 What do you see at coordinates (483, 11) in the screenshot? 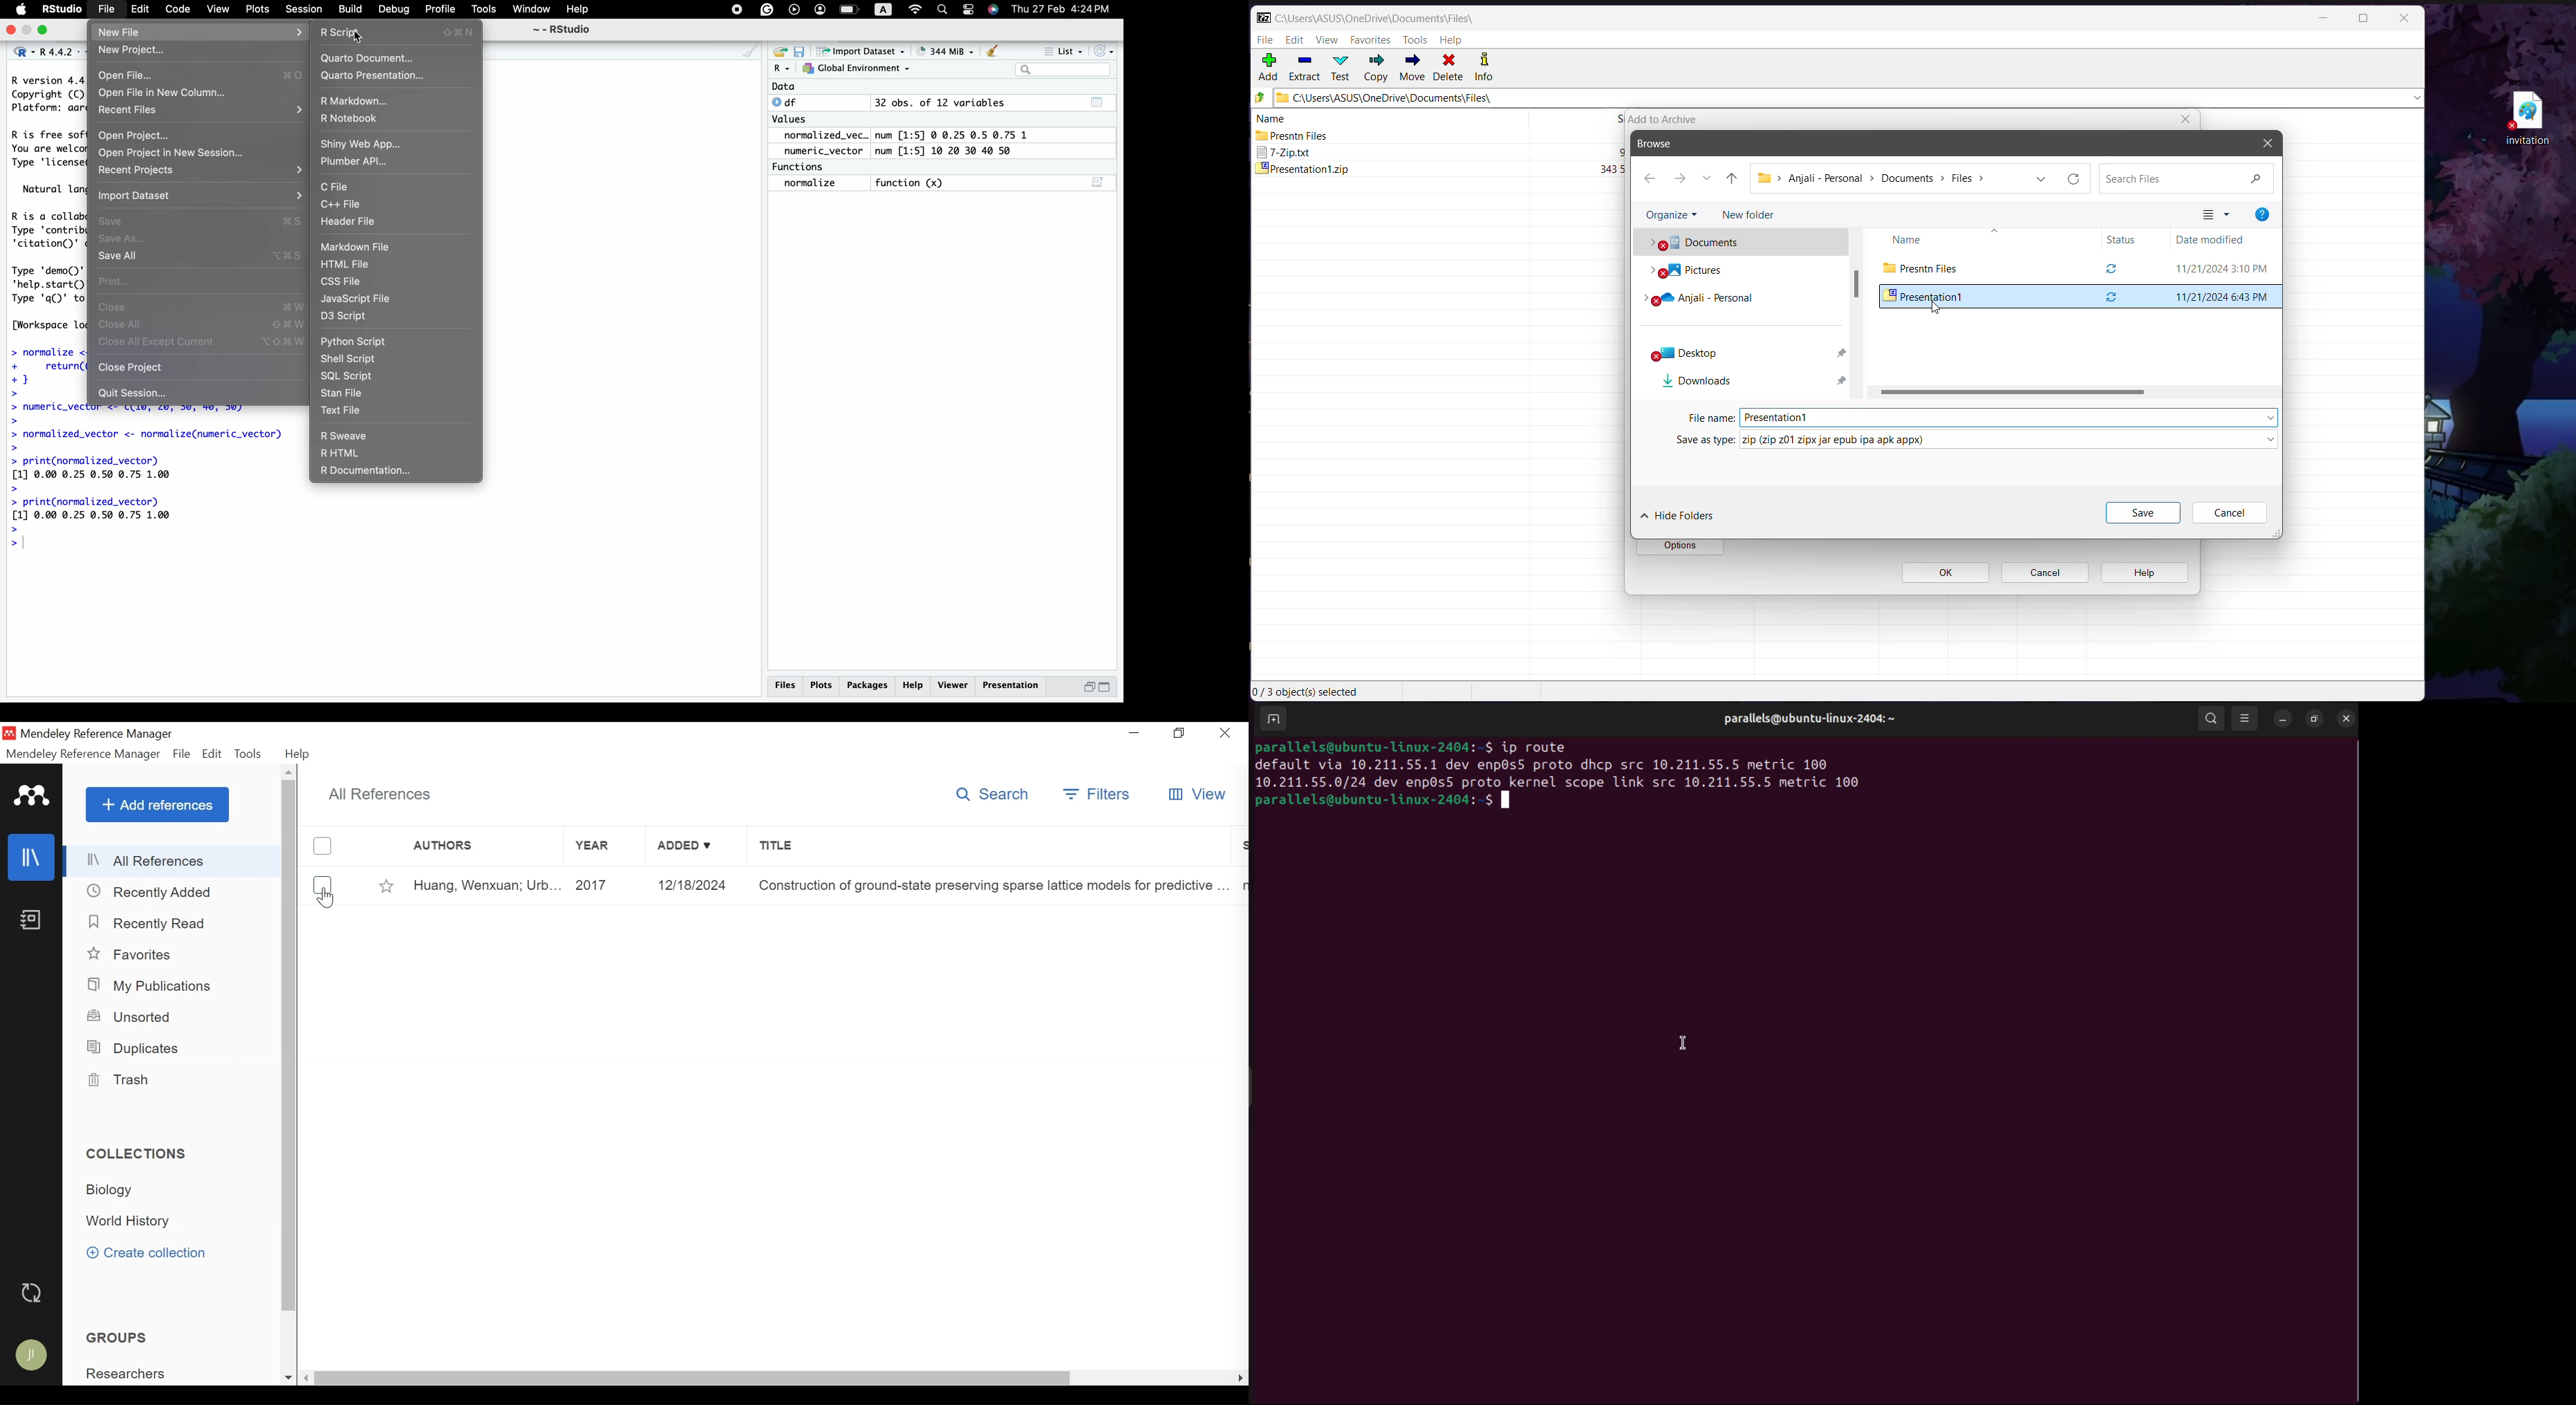
I see `Tools` at bounding box center [483, 11].